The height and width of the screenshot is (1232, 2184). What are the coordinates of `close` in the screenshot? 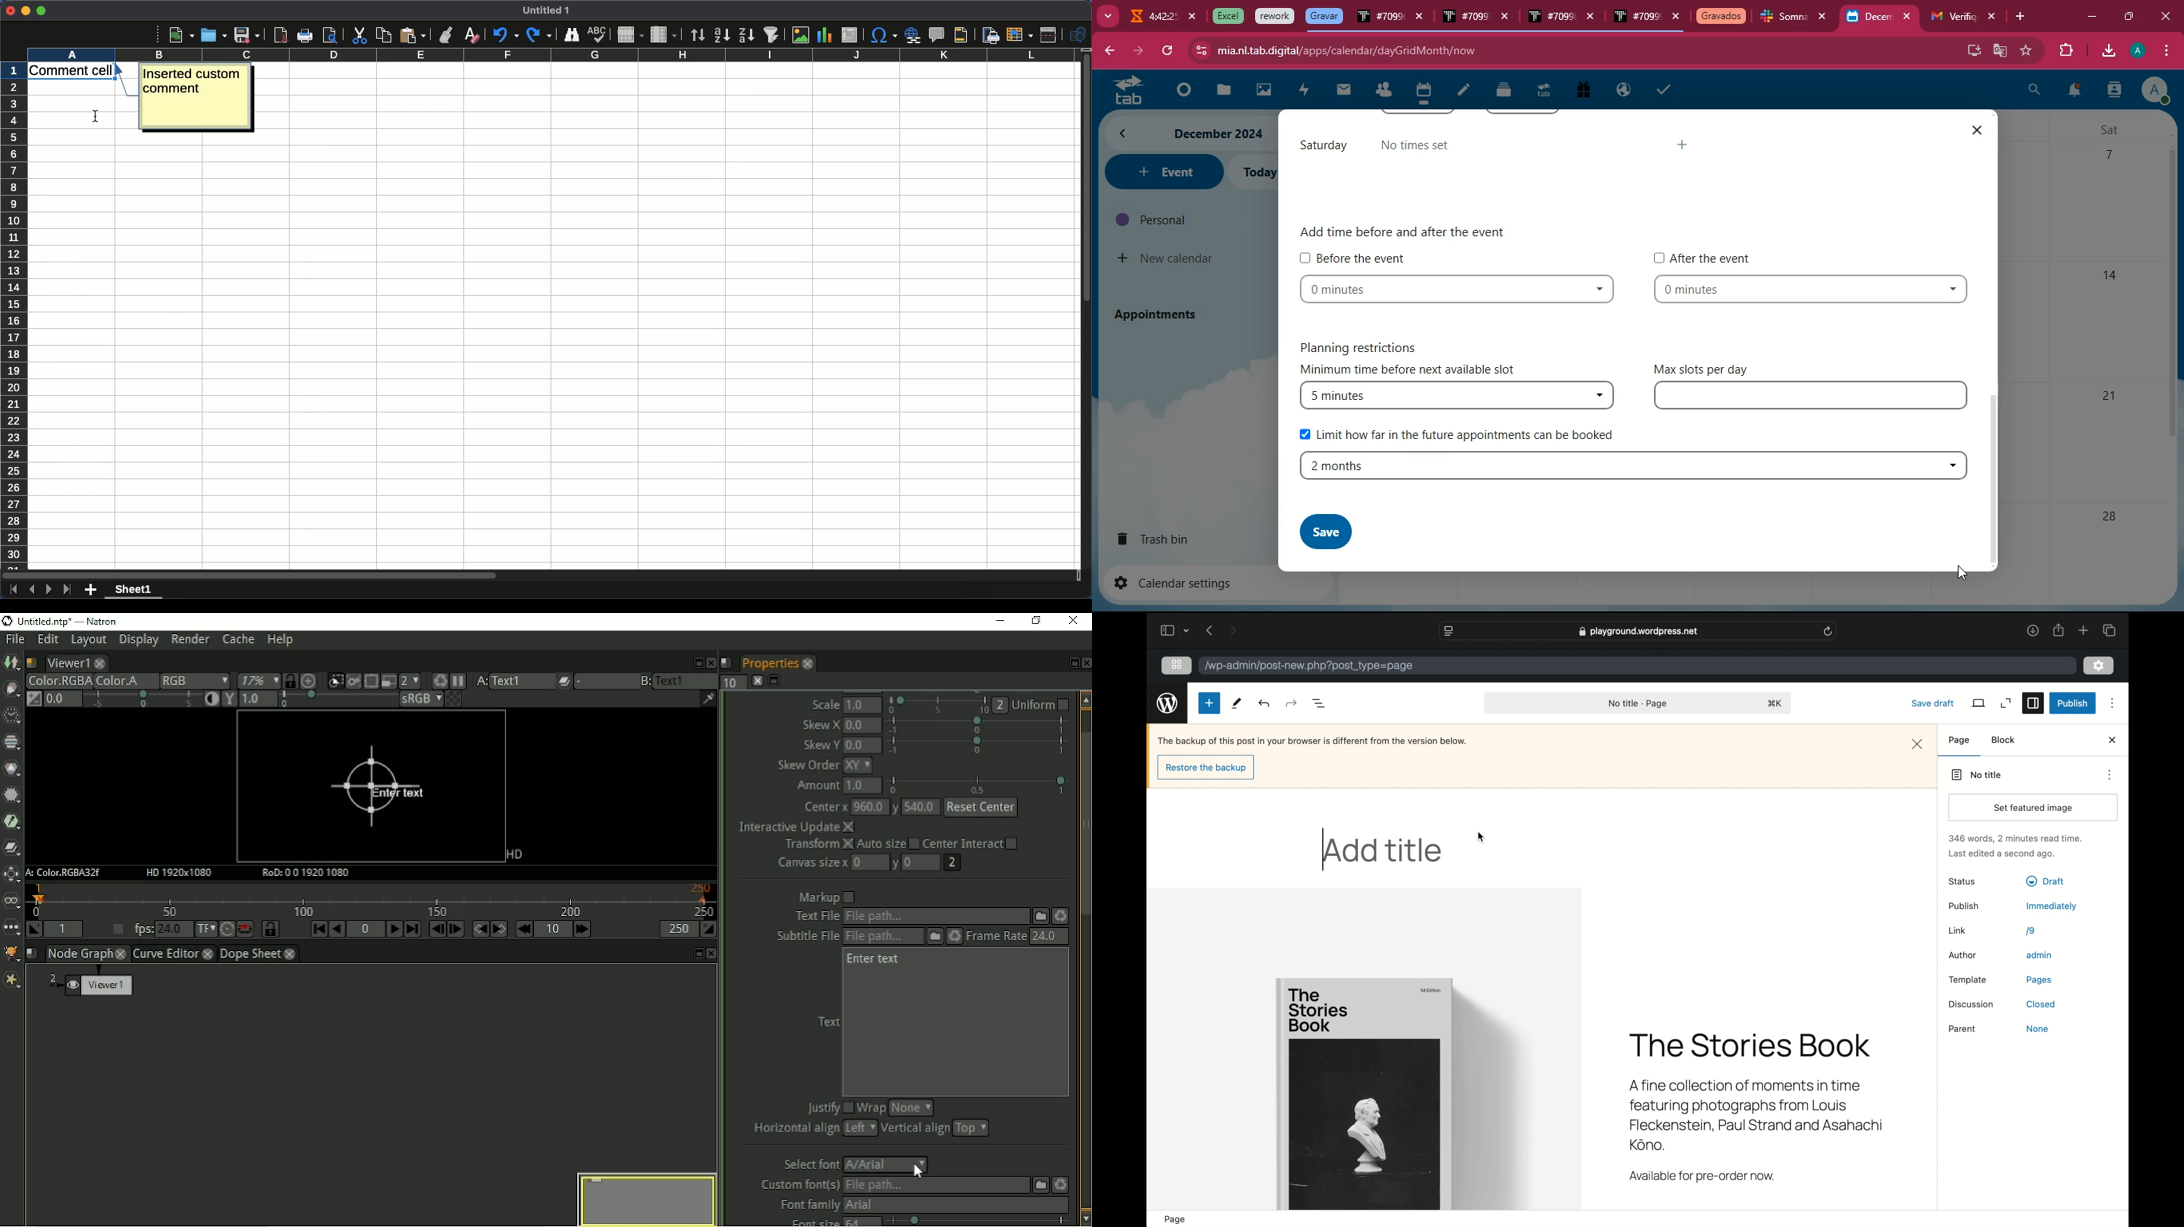 It's located at (1194, 17).